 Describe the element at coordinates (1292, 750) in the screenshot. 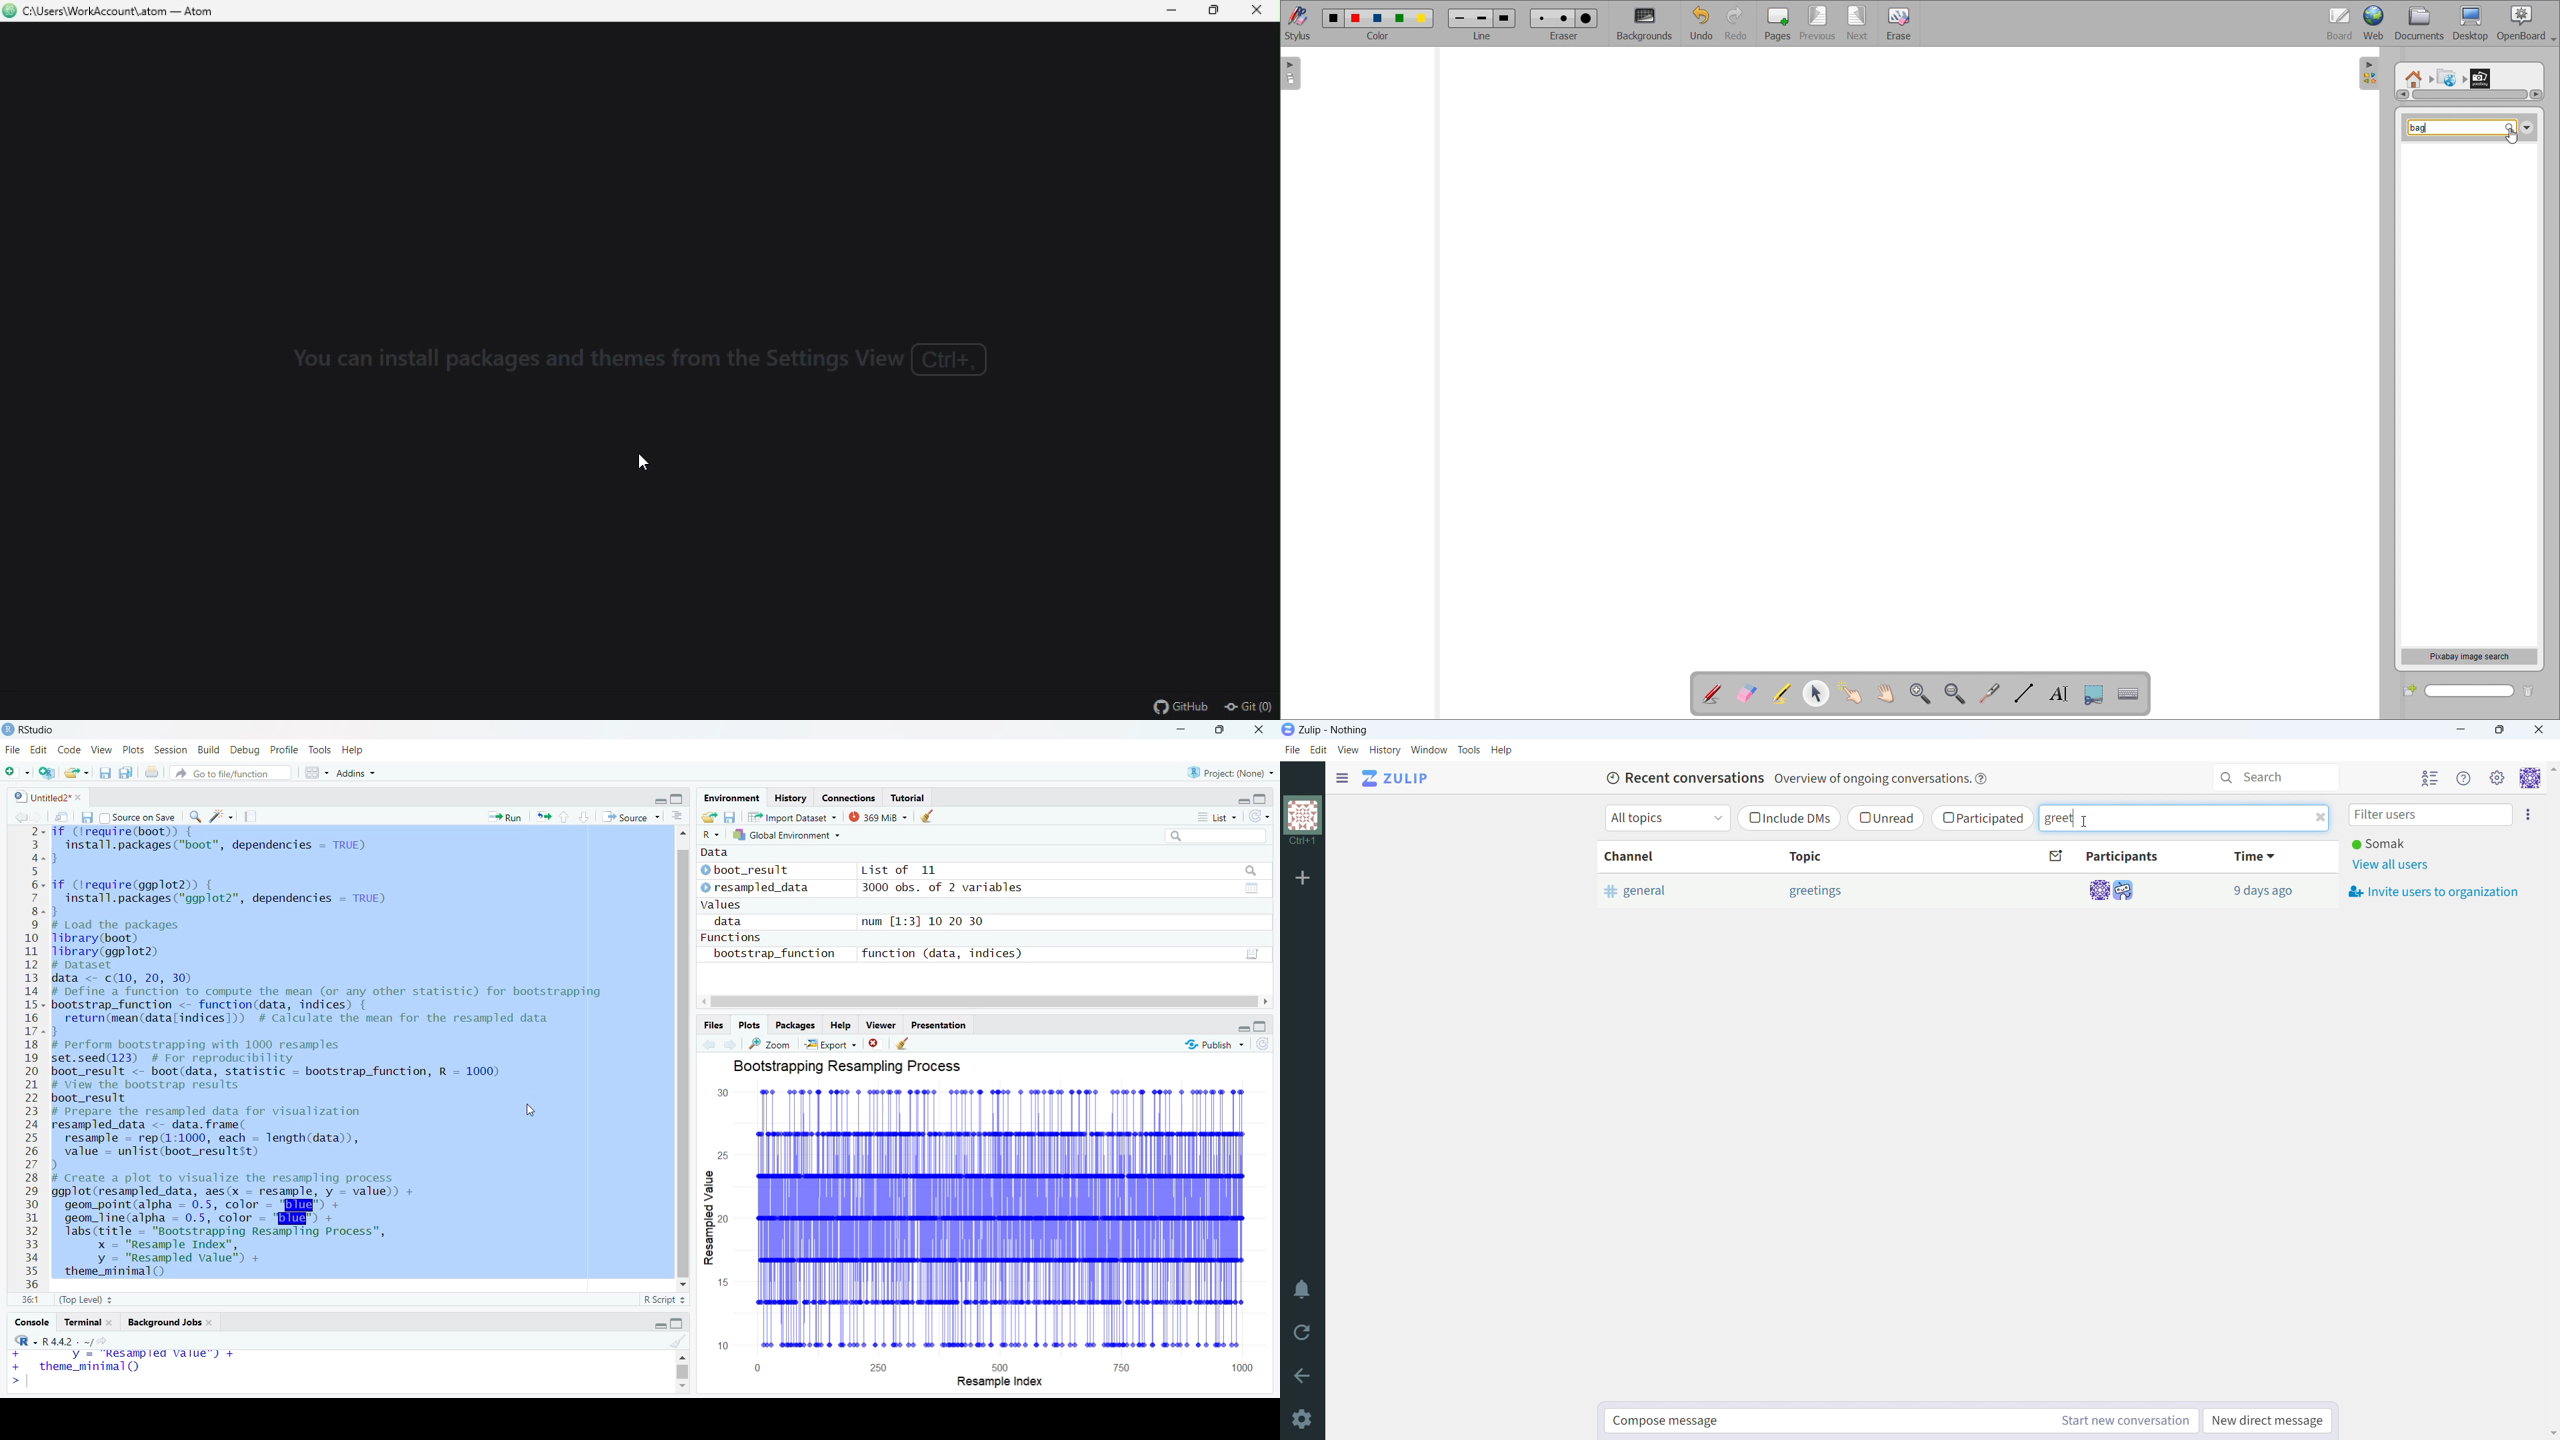

I see `file` at that location.